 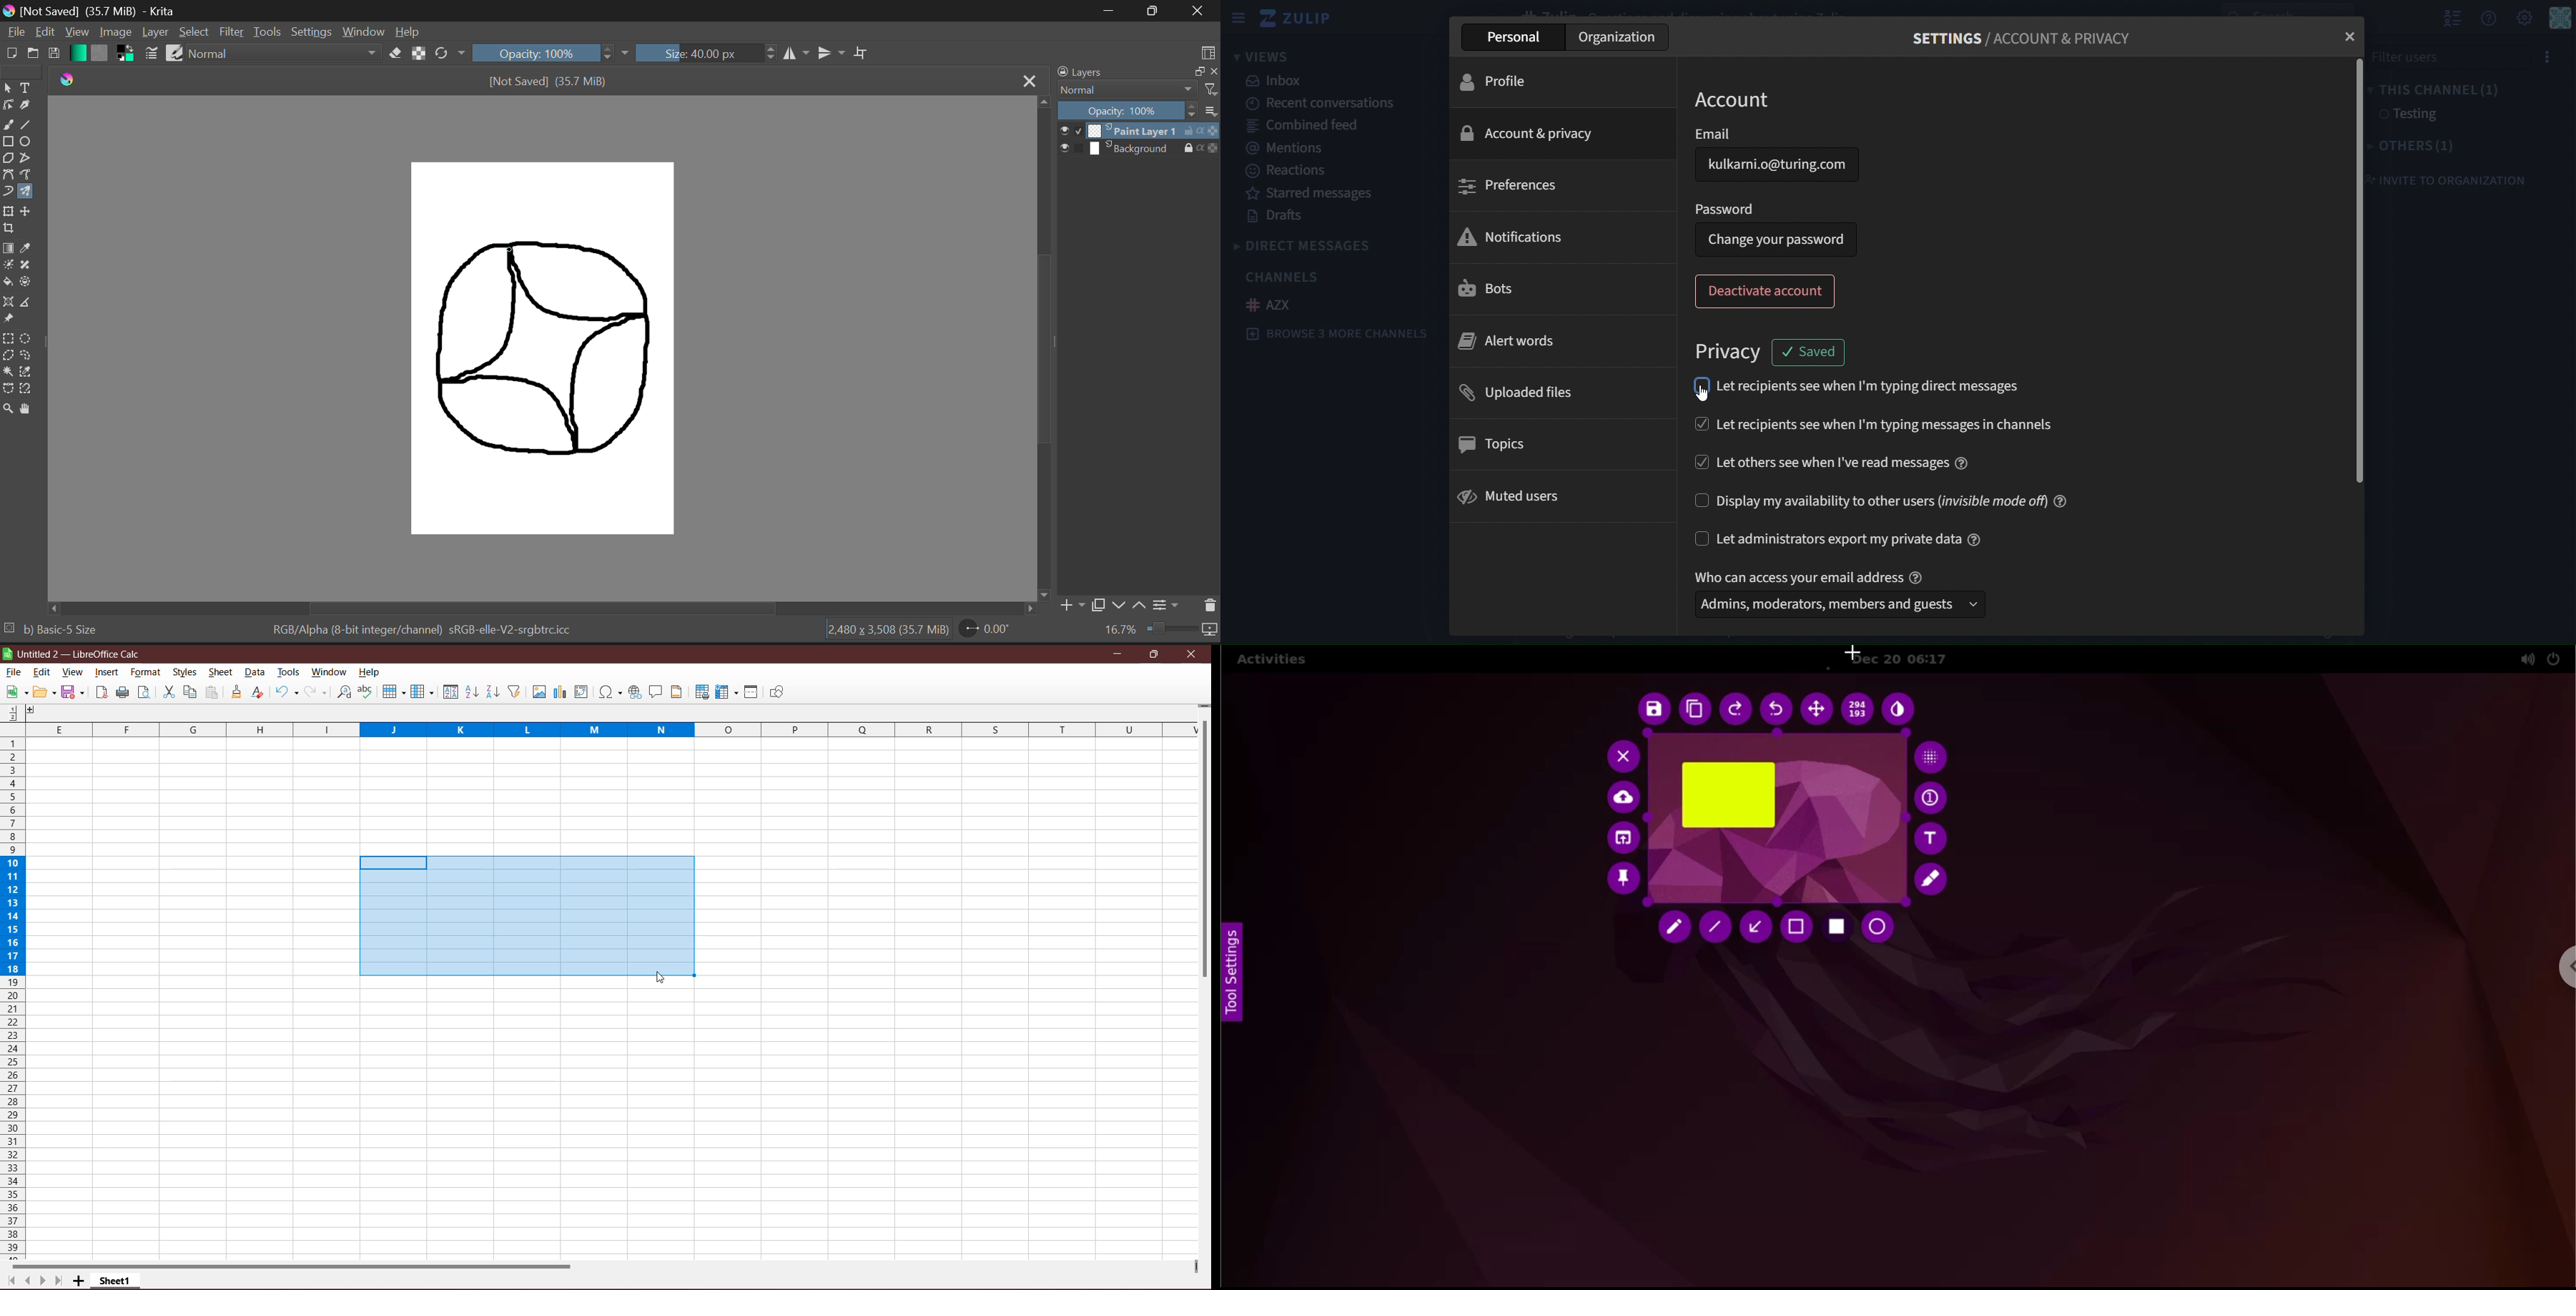 What do you see at coordinates (53, 607) in the screenshot?
I see `` at bounding box center [53, 607].